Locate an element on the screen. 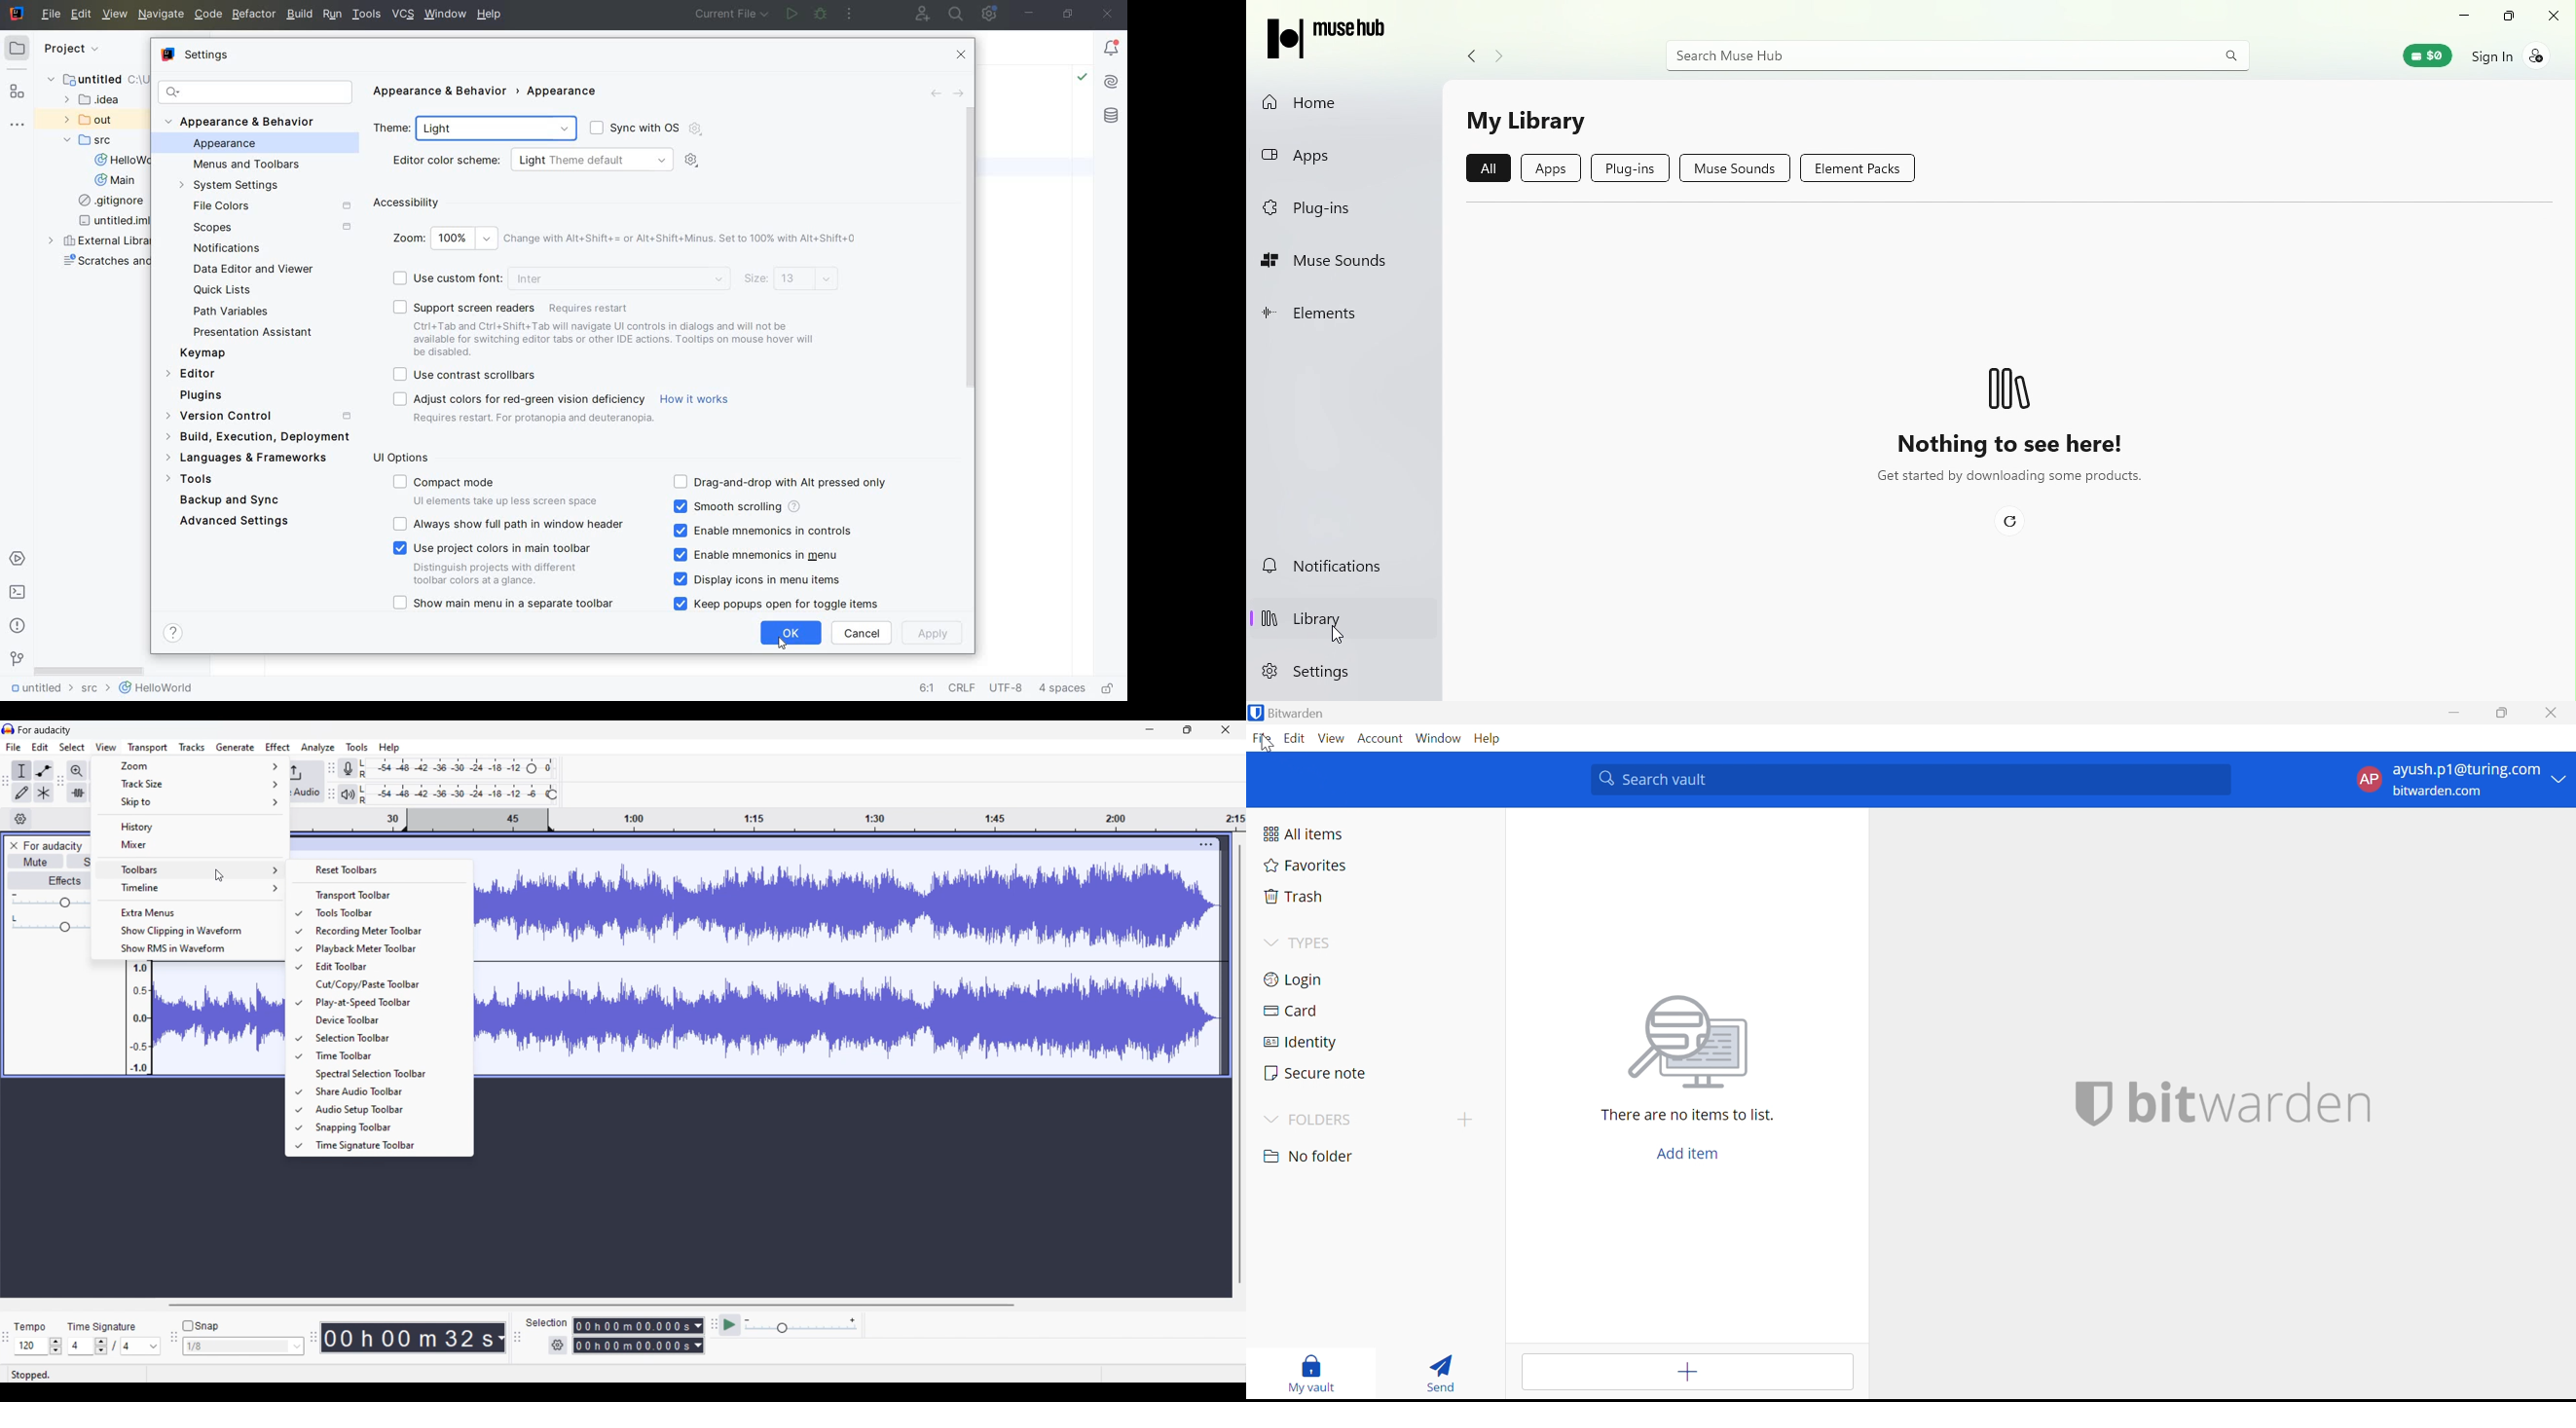  Duration measurement is located at coordinates (698, 1346).